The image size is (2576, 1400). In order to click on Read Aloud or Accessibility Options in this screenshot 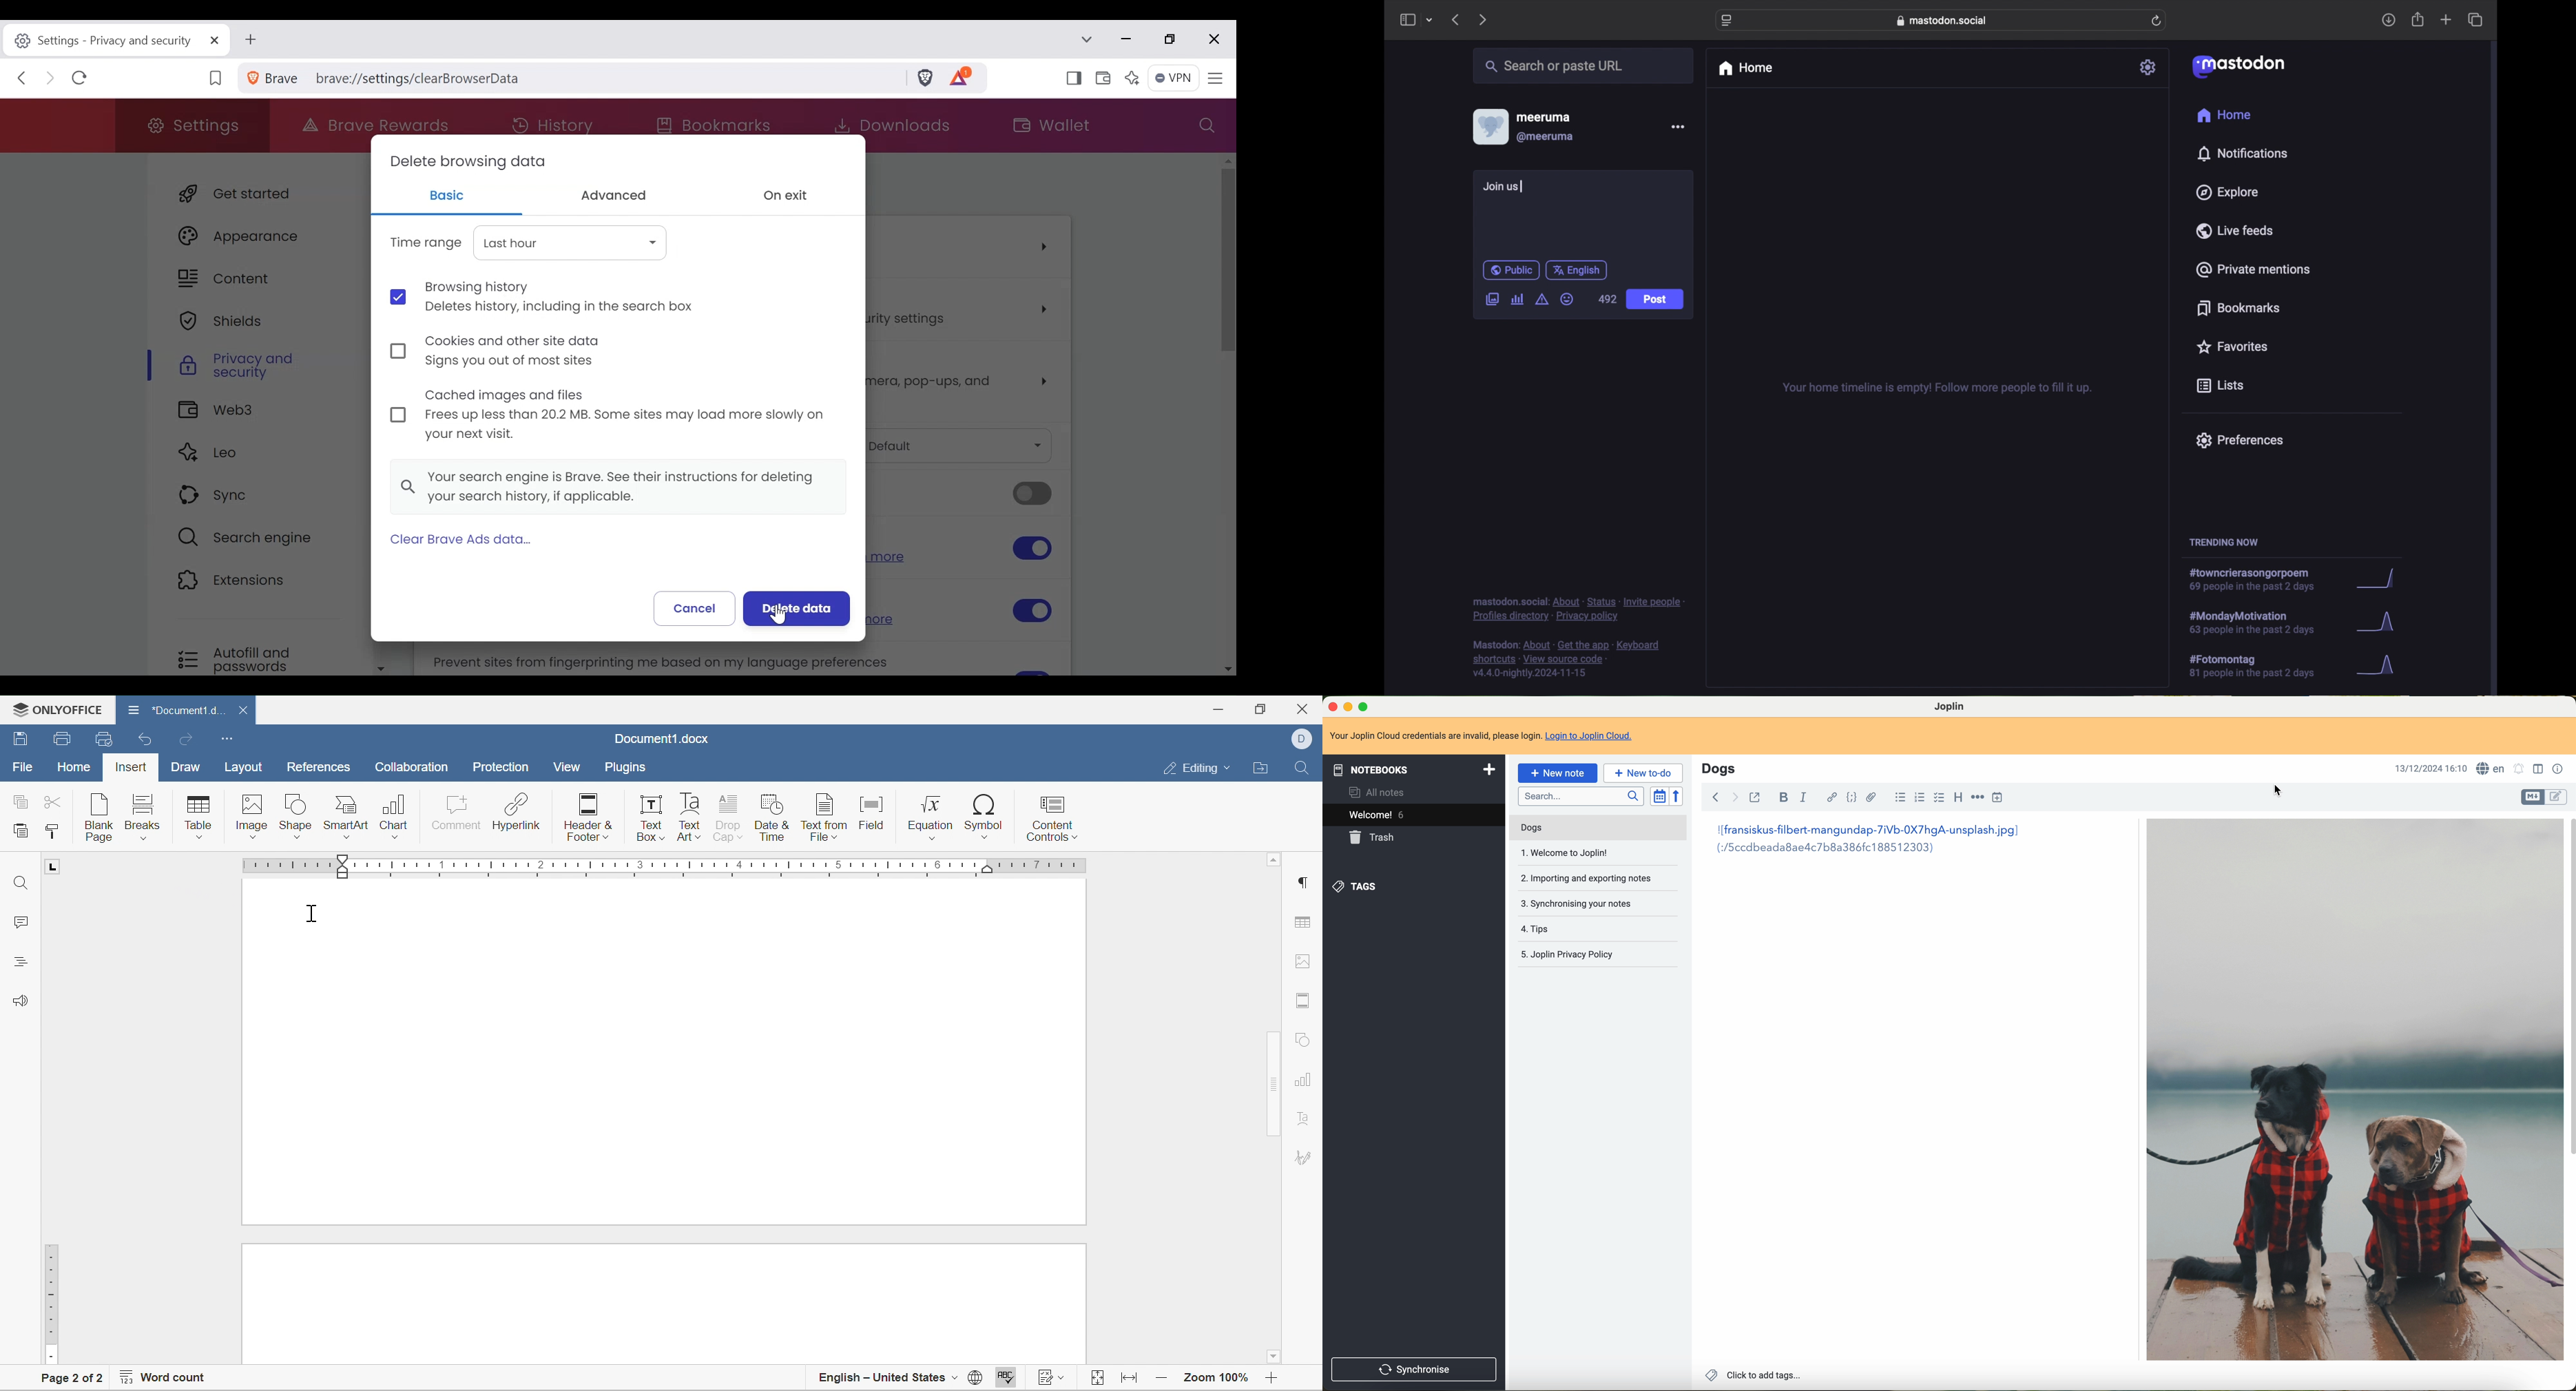, I will do `click(18, 1000)`.